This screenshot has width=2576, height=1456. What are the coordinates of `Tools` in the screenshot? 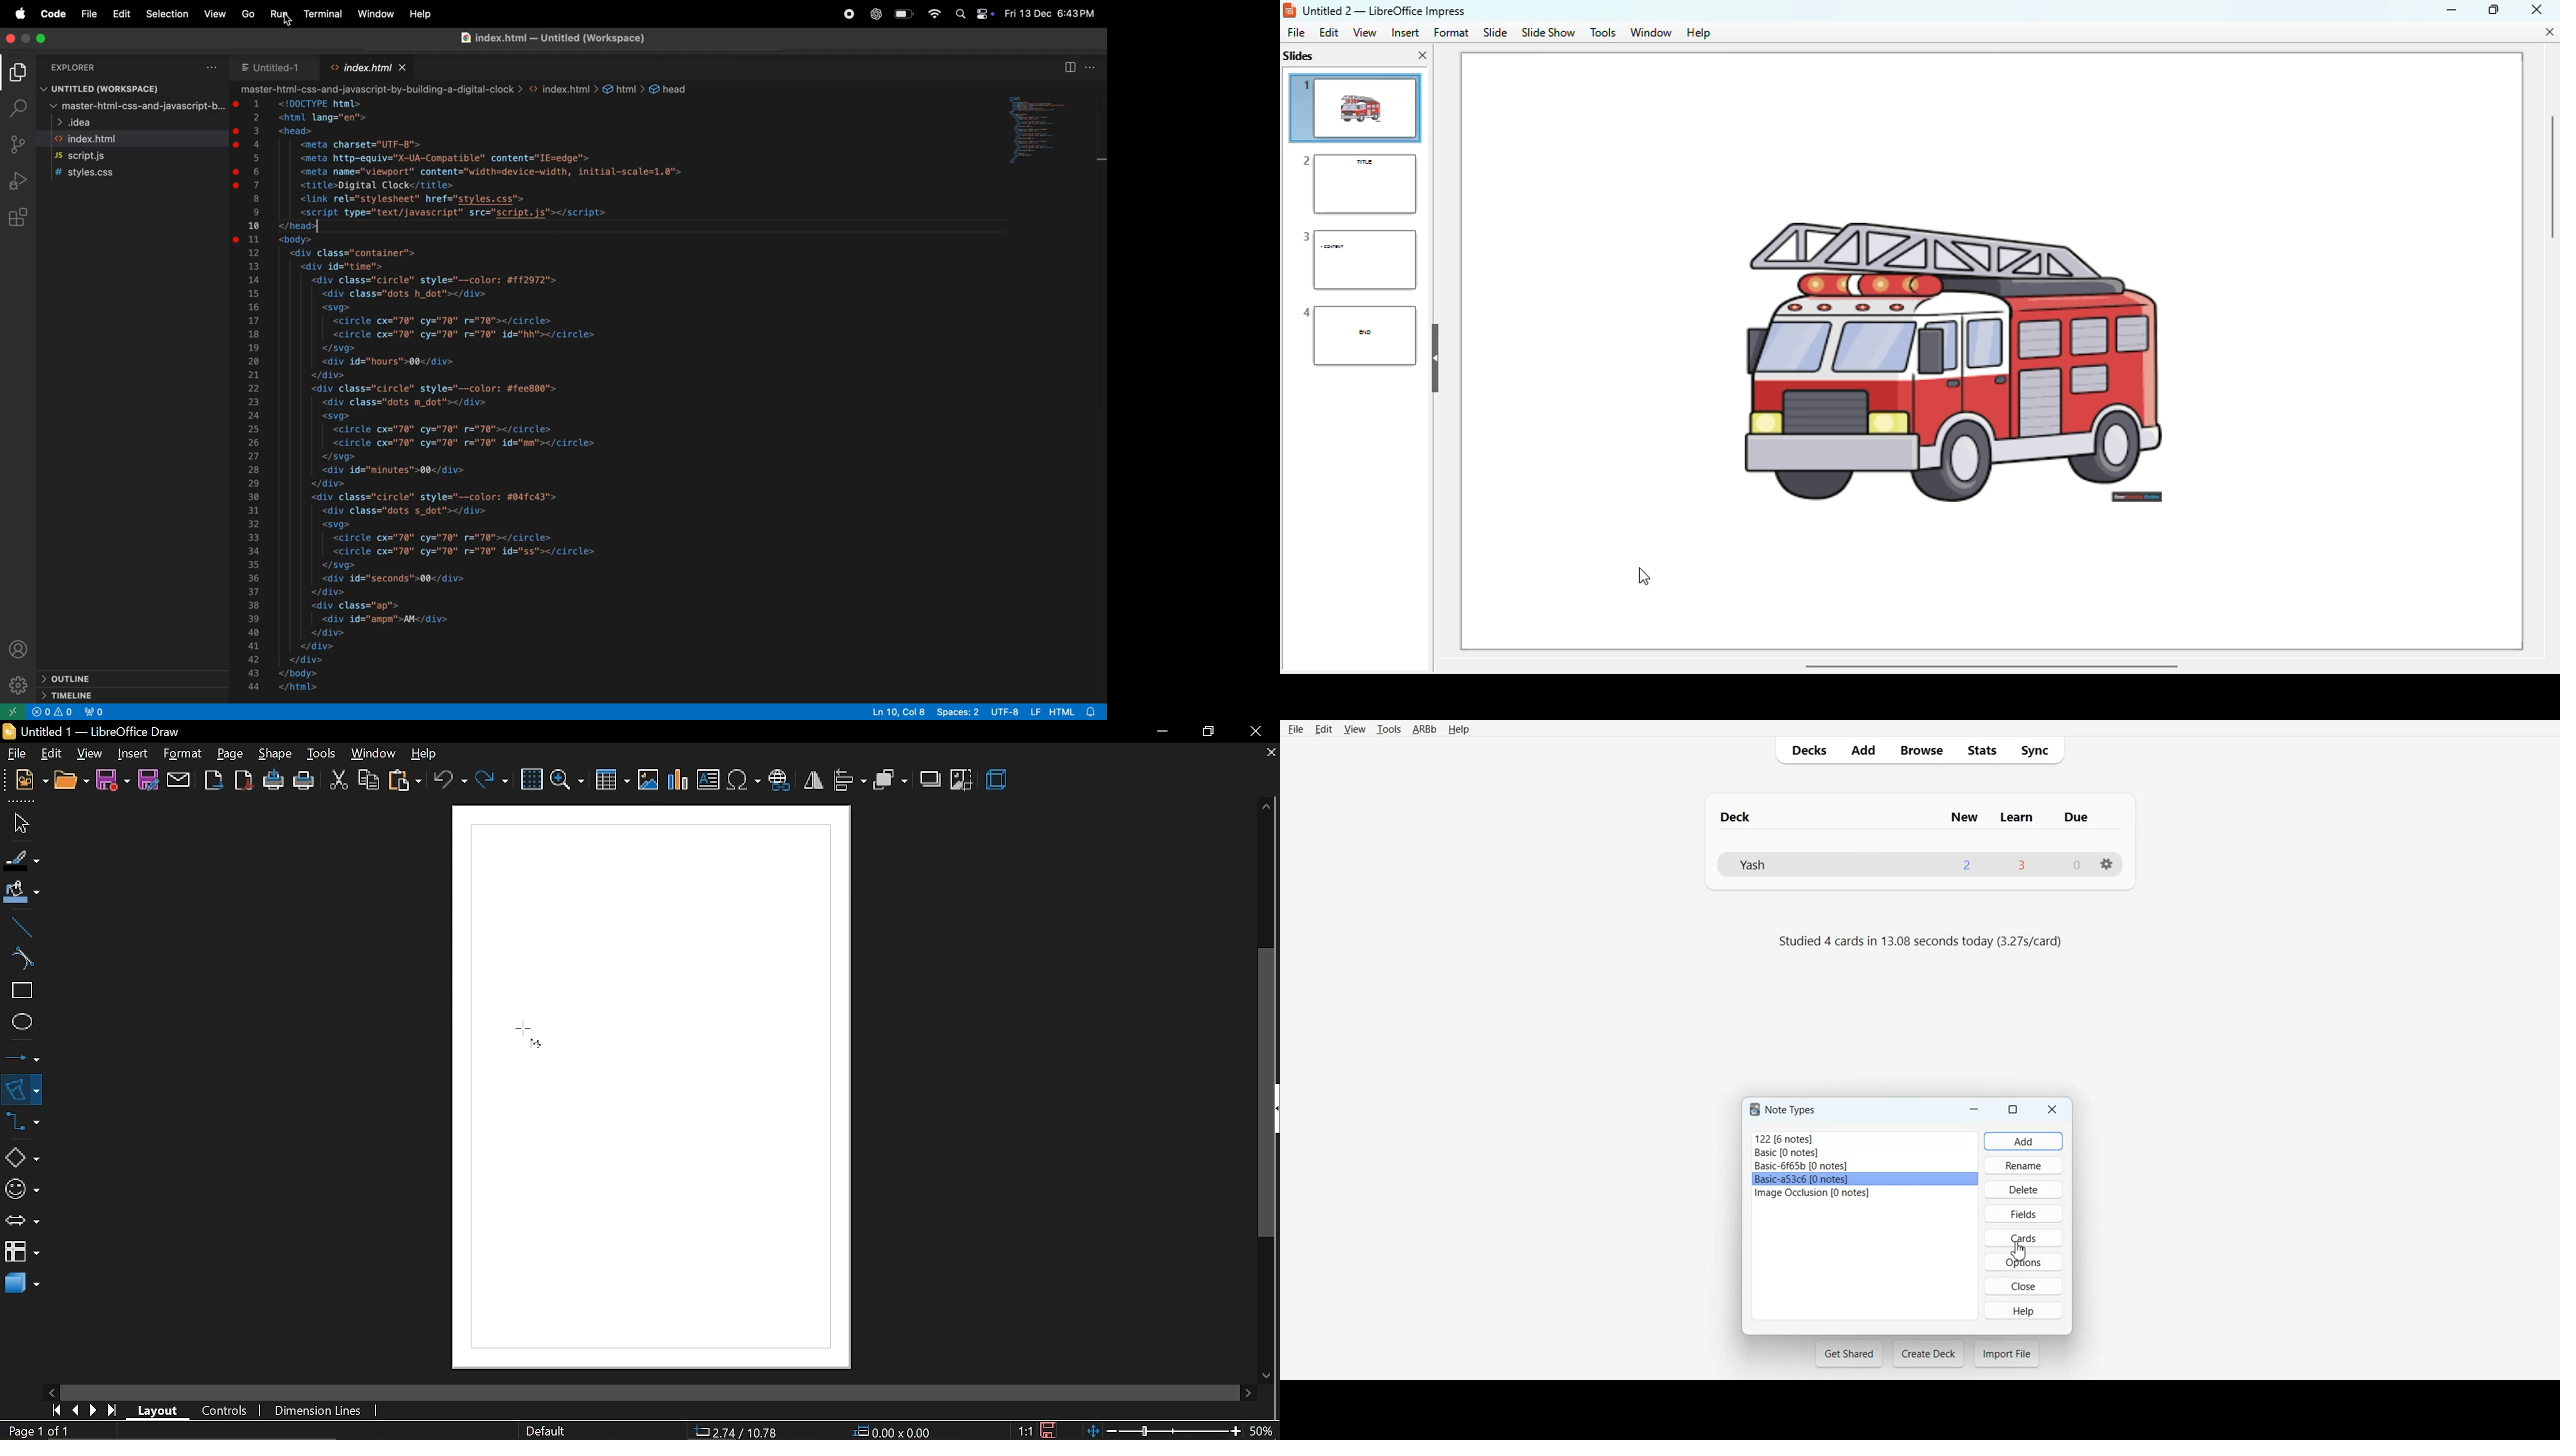 It's located at (1389, 730).